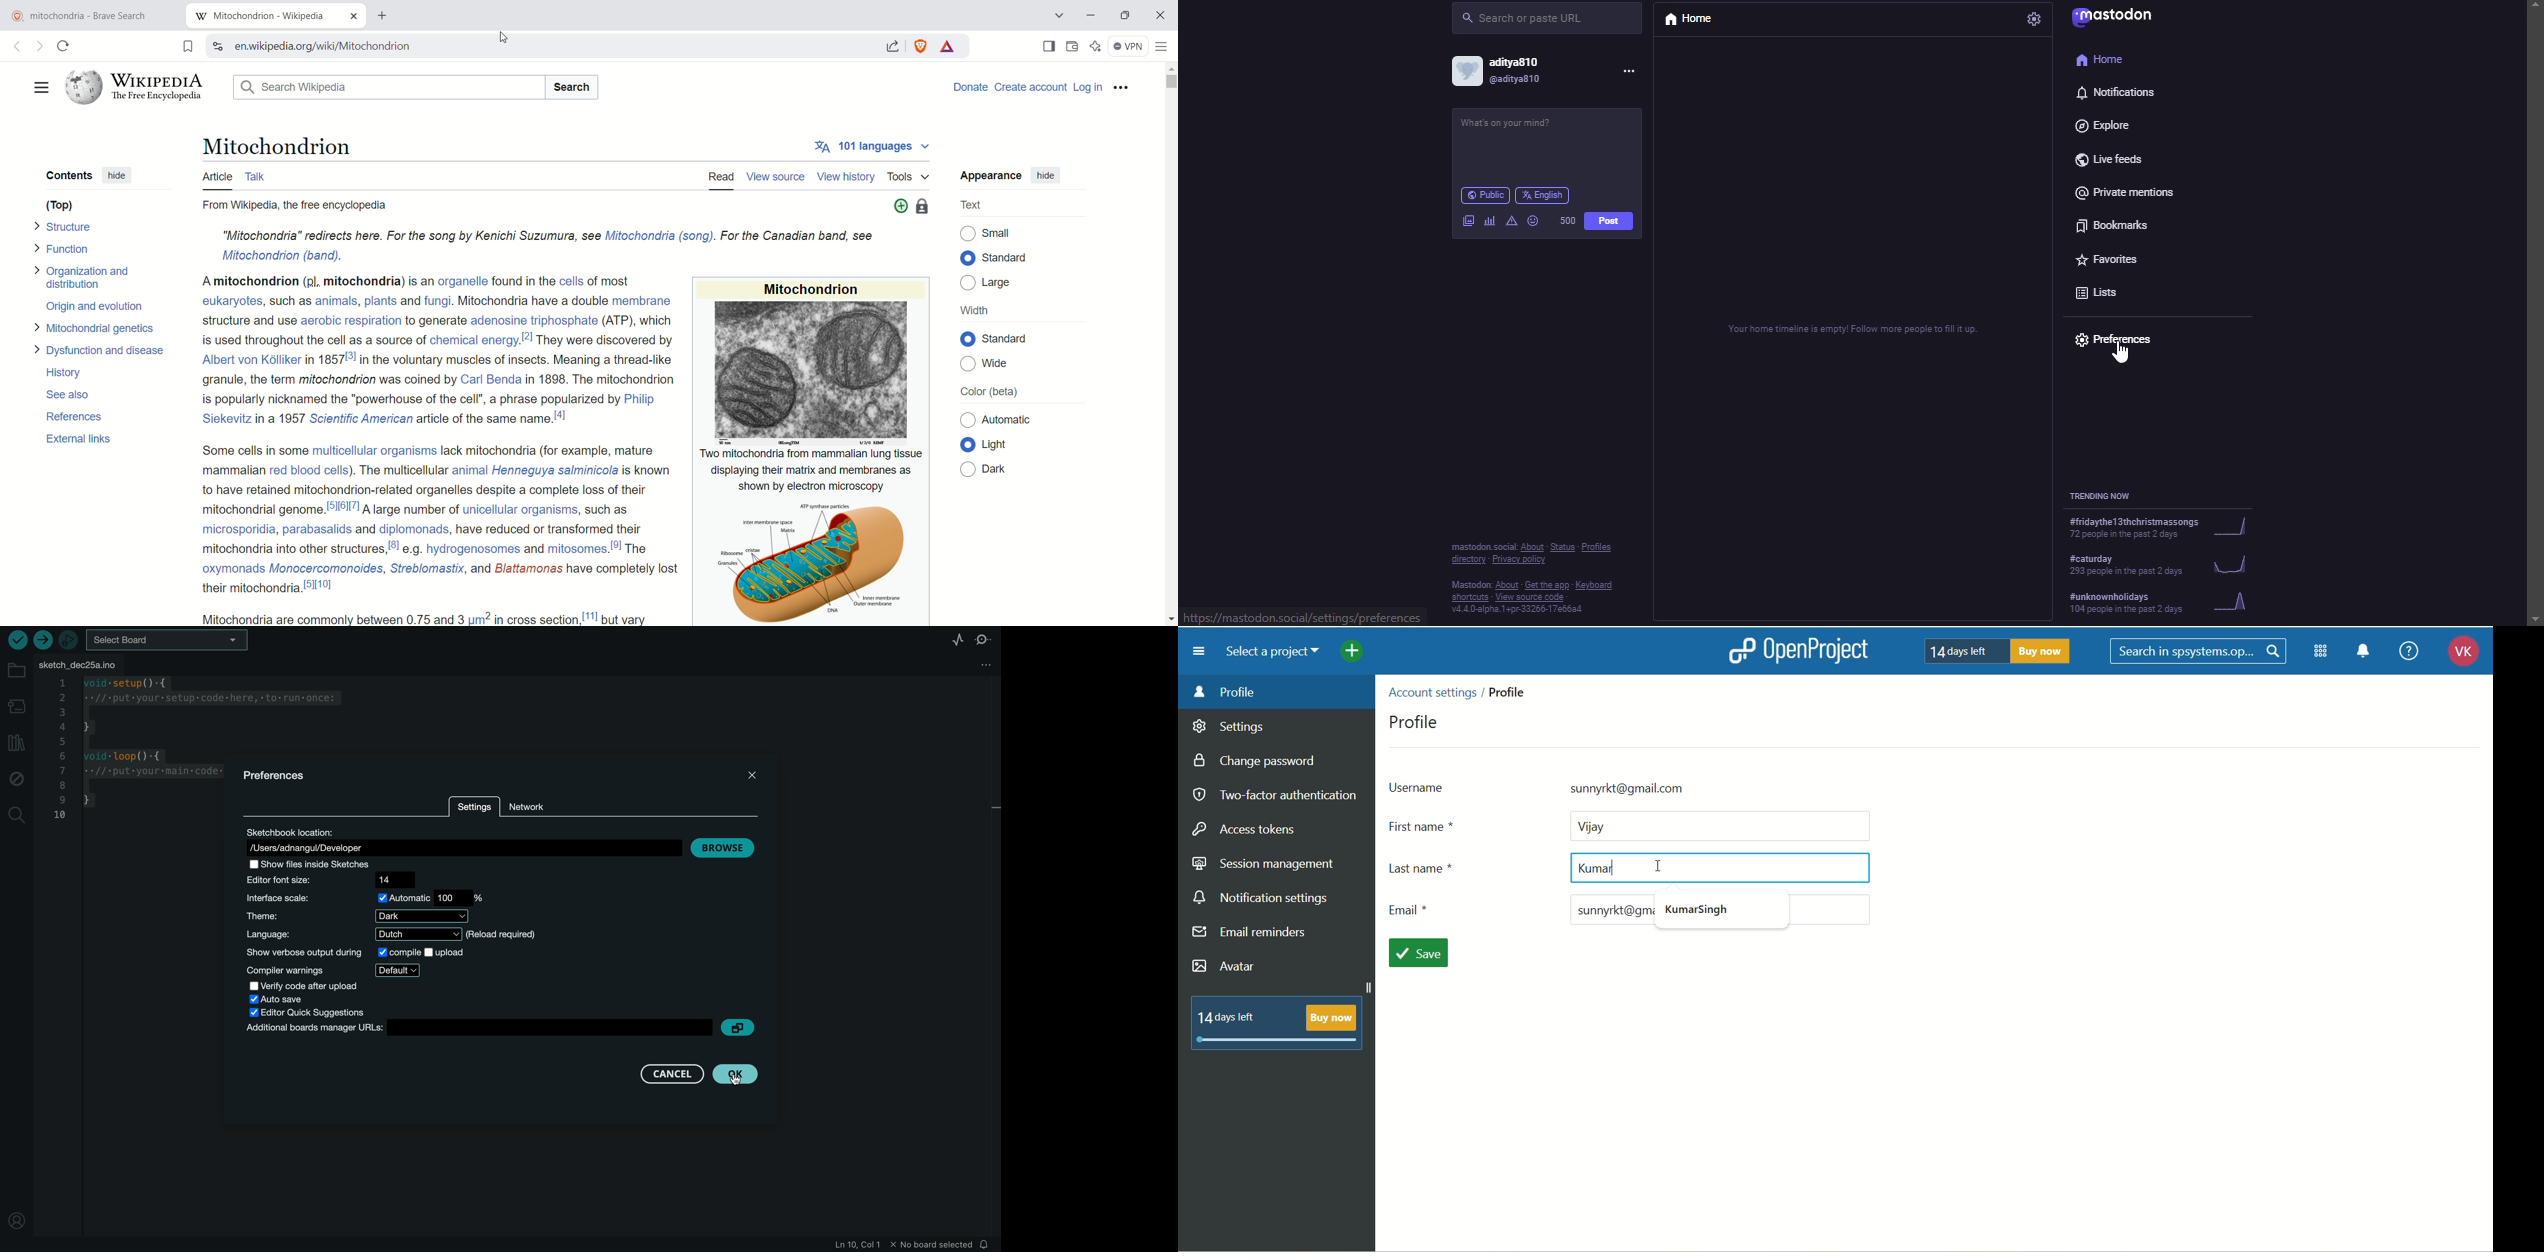  I want to click on post, so click(1613, 223).